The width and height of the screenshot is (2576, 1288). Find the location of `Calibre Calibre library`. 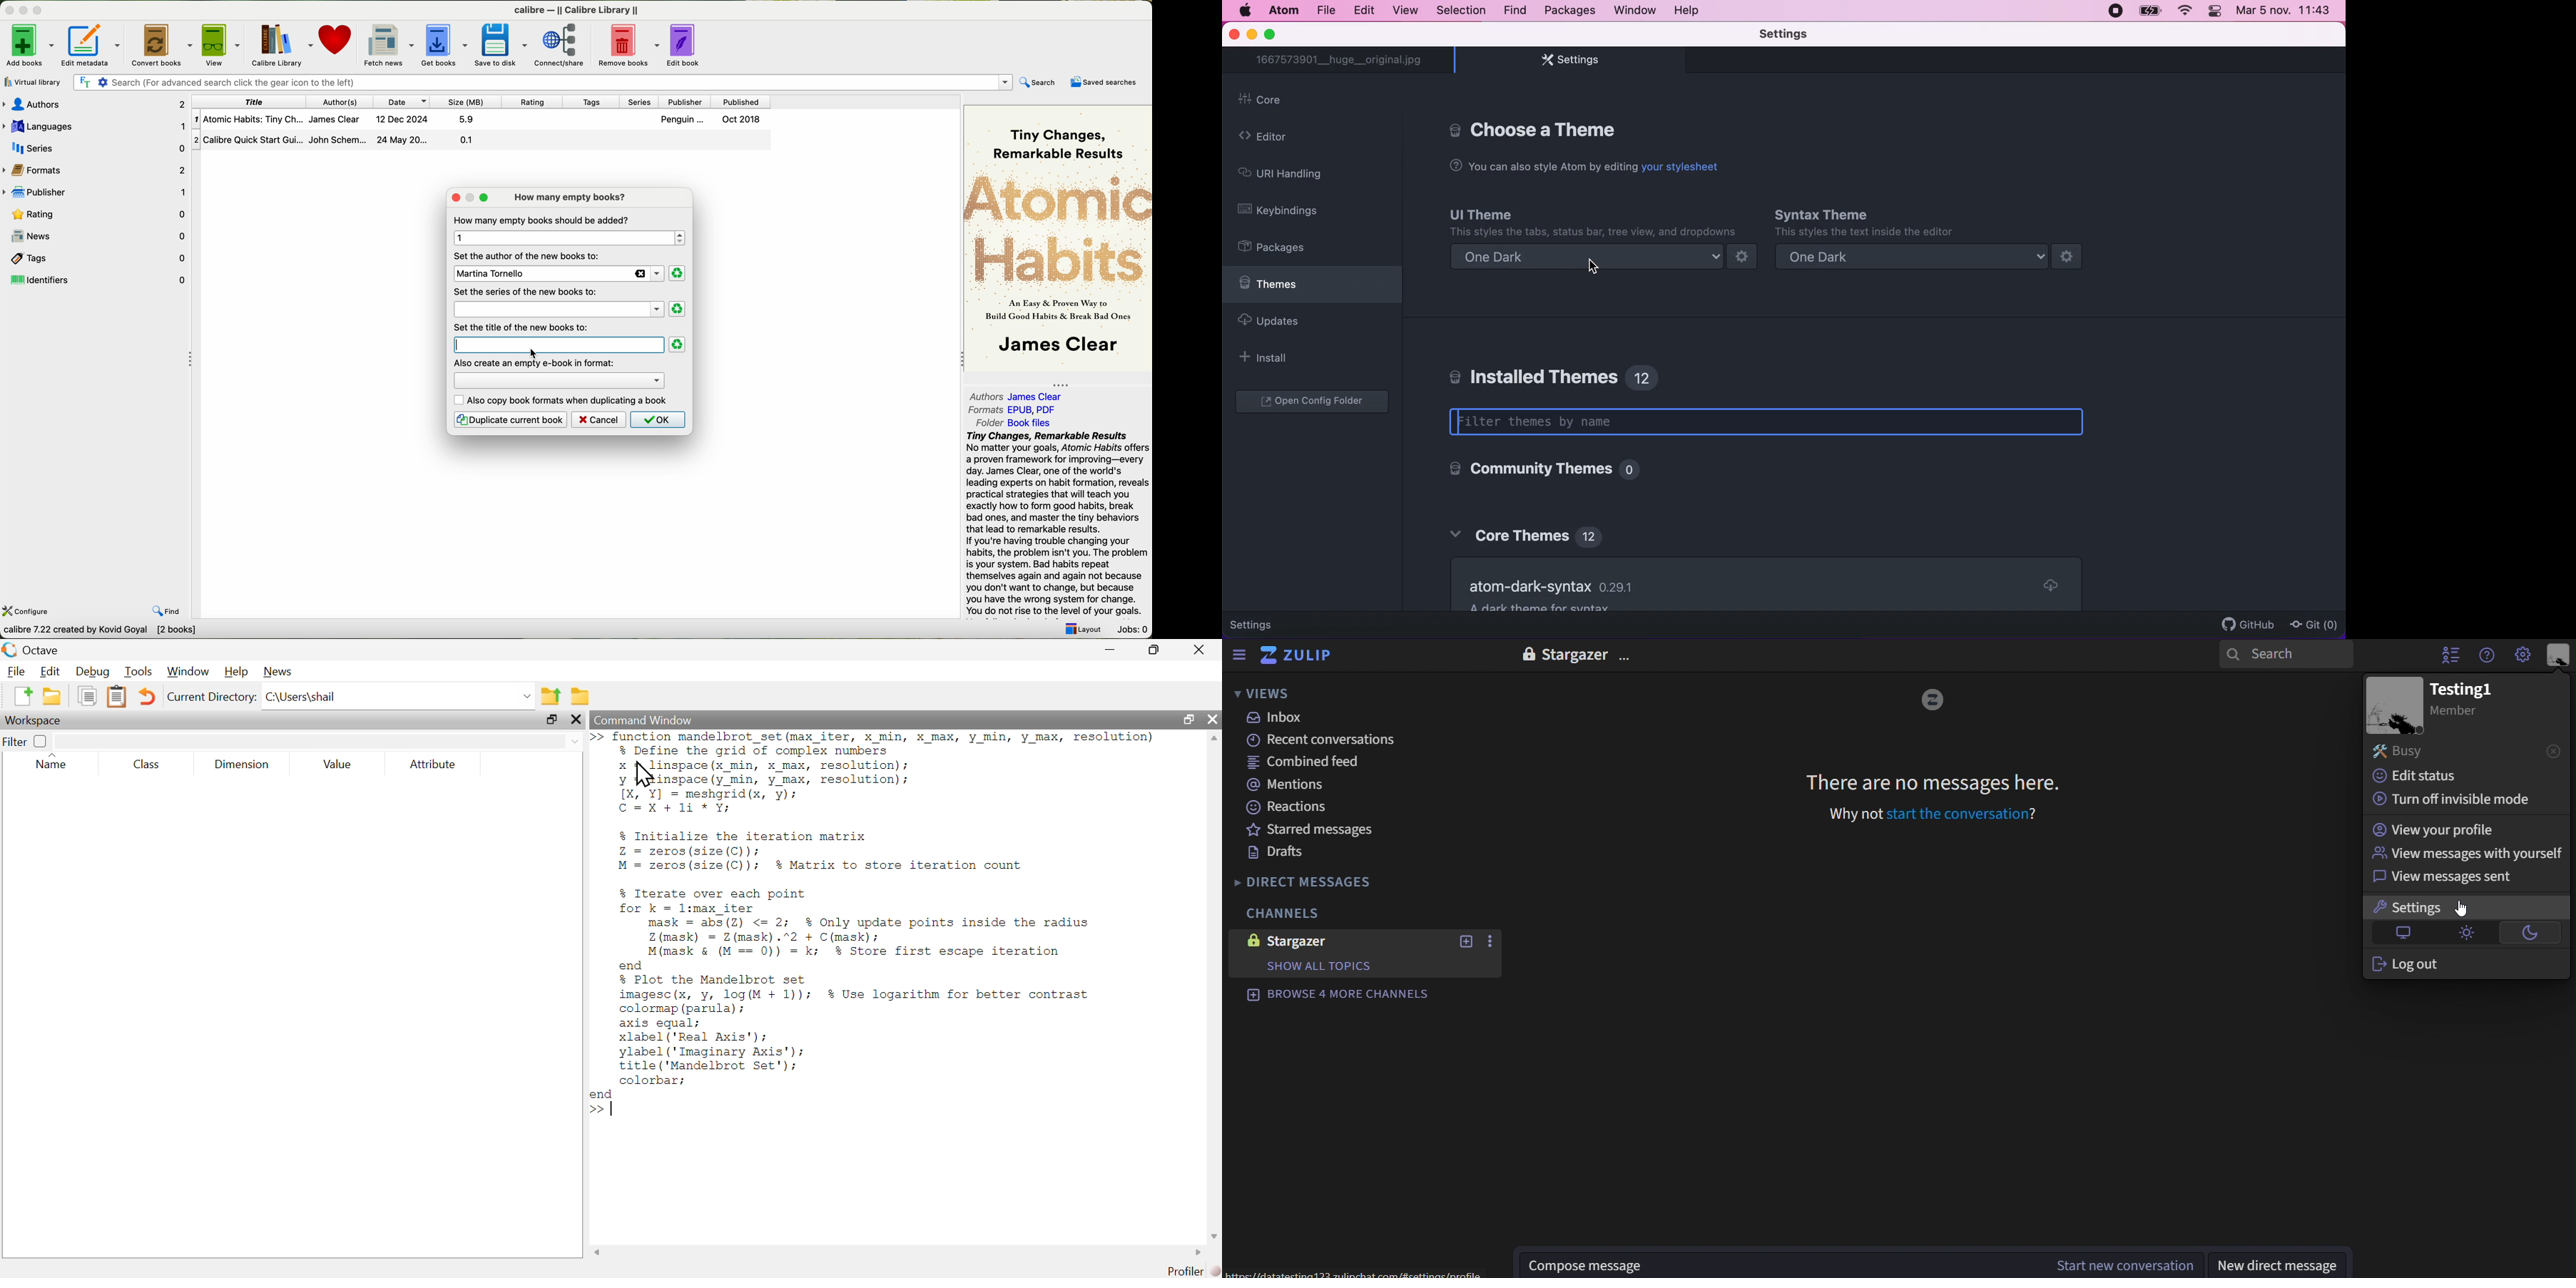

Calibre Calibre library is located at coordinates (580, 9).